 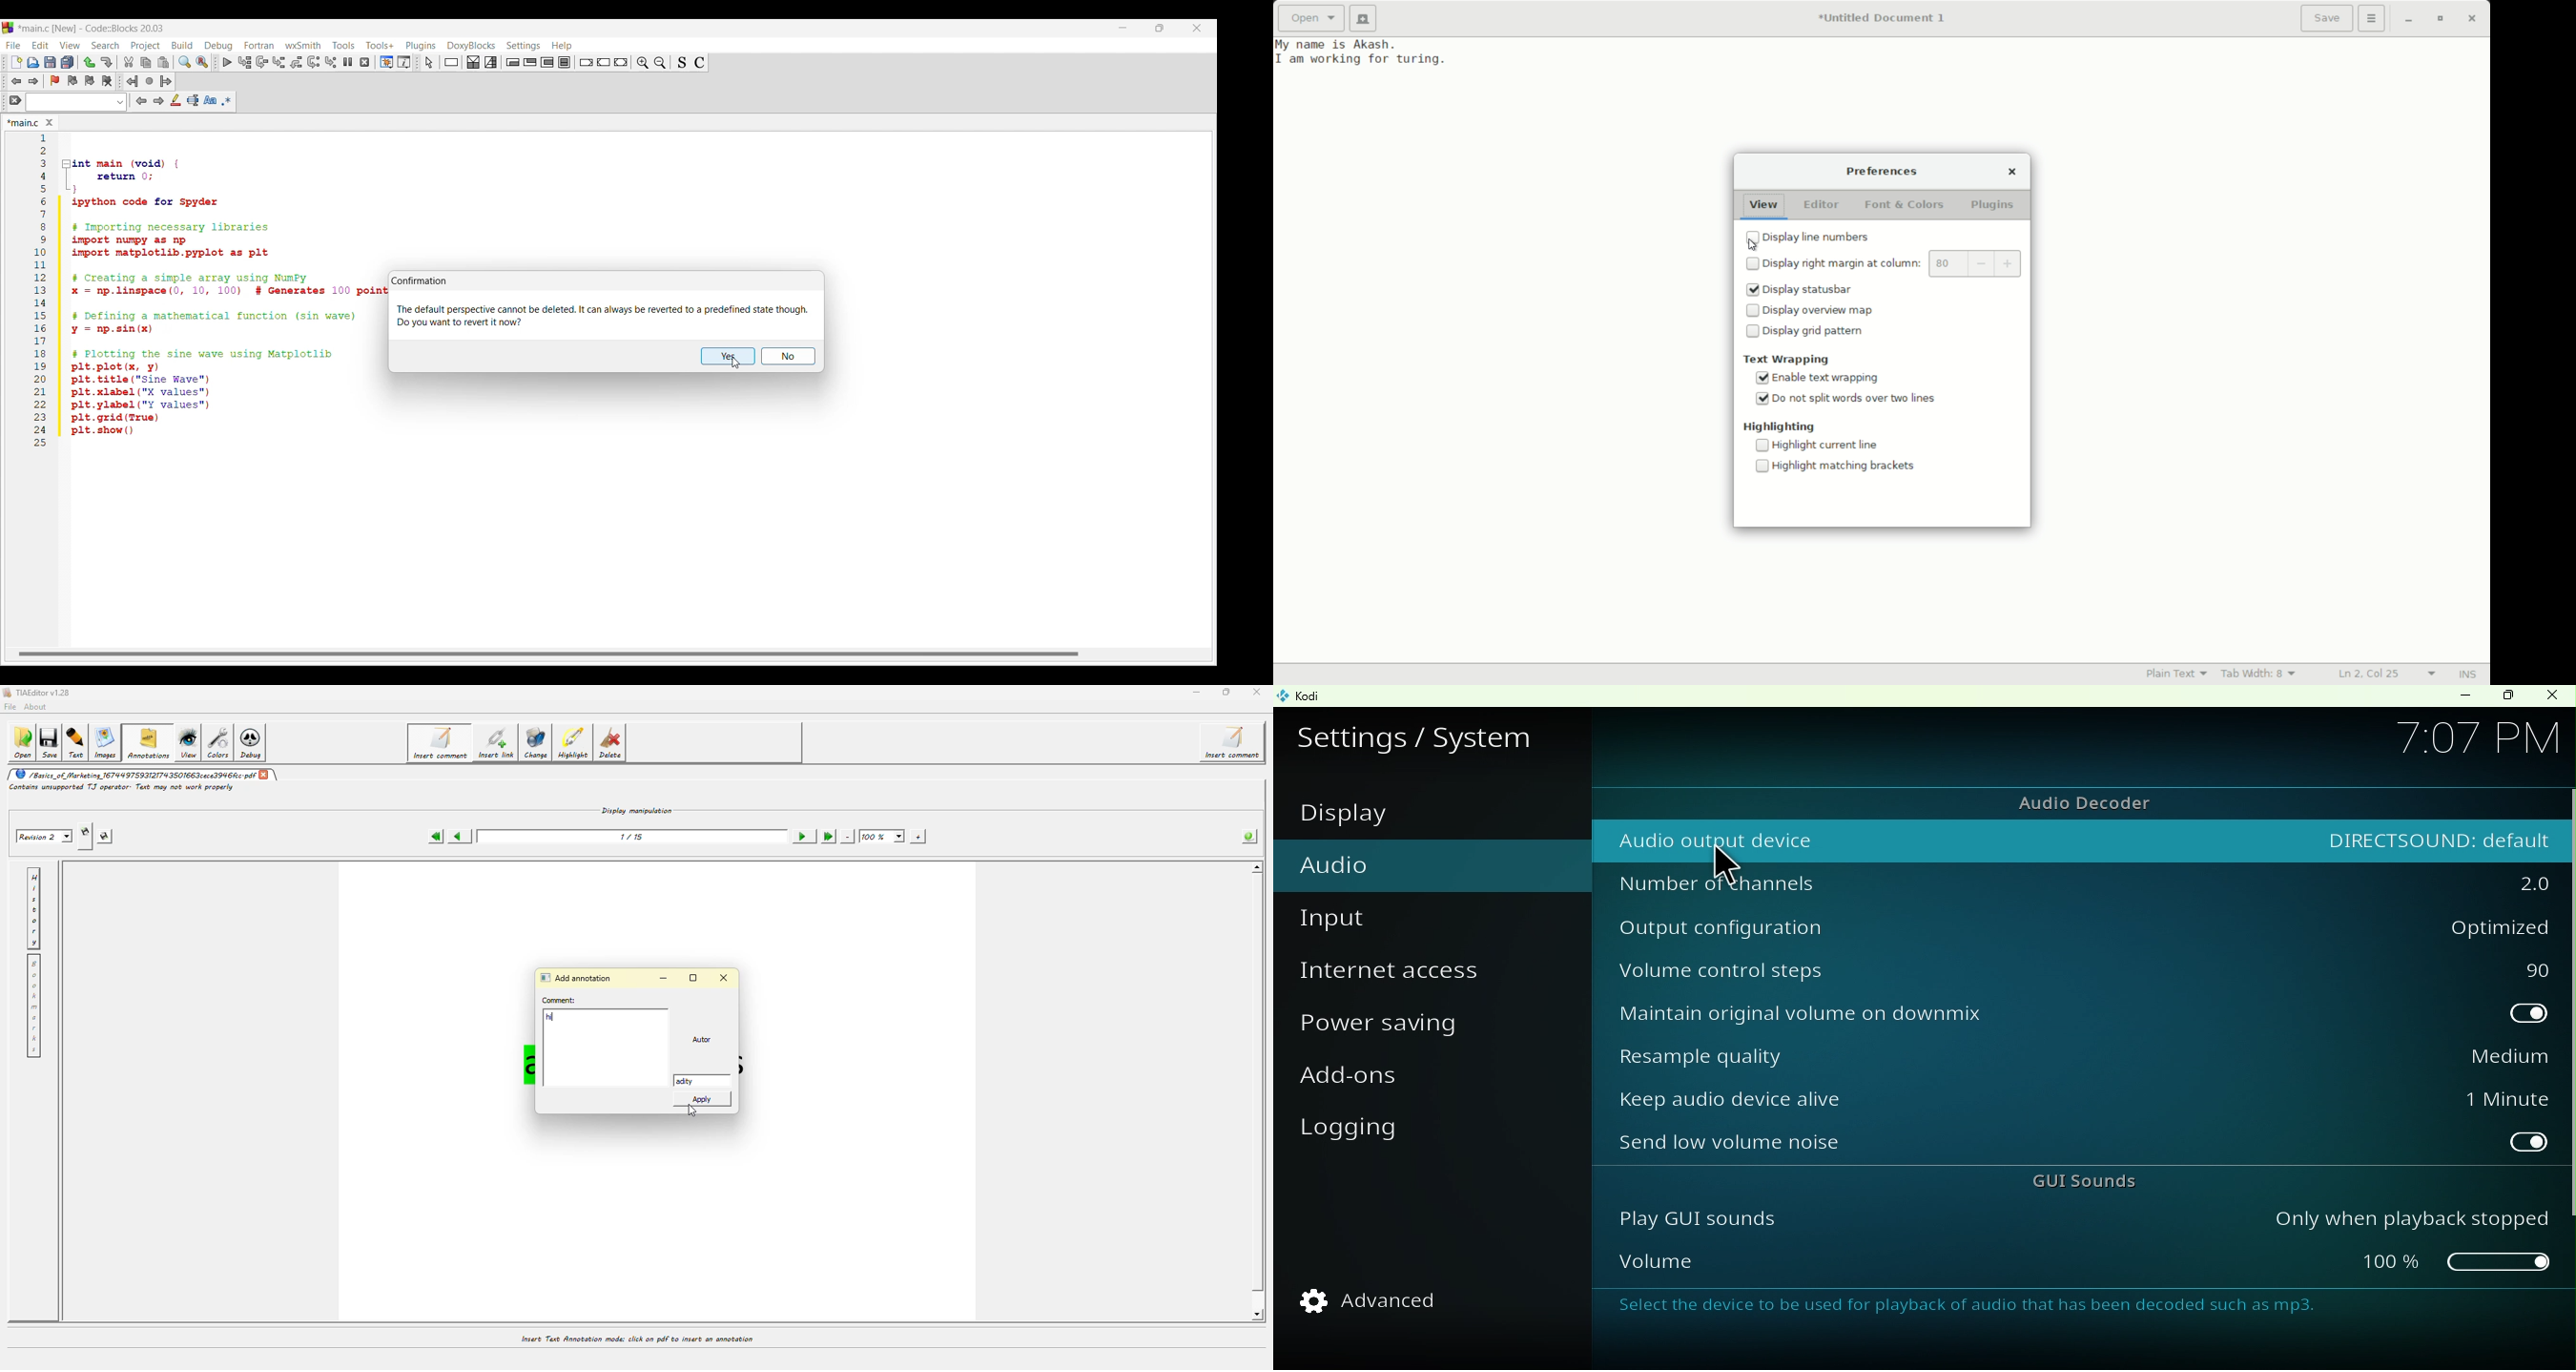 I want to click on Project menu, so click(x=146, y=46).